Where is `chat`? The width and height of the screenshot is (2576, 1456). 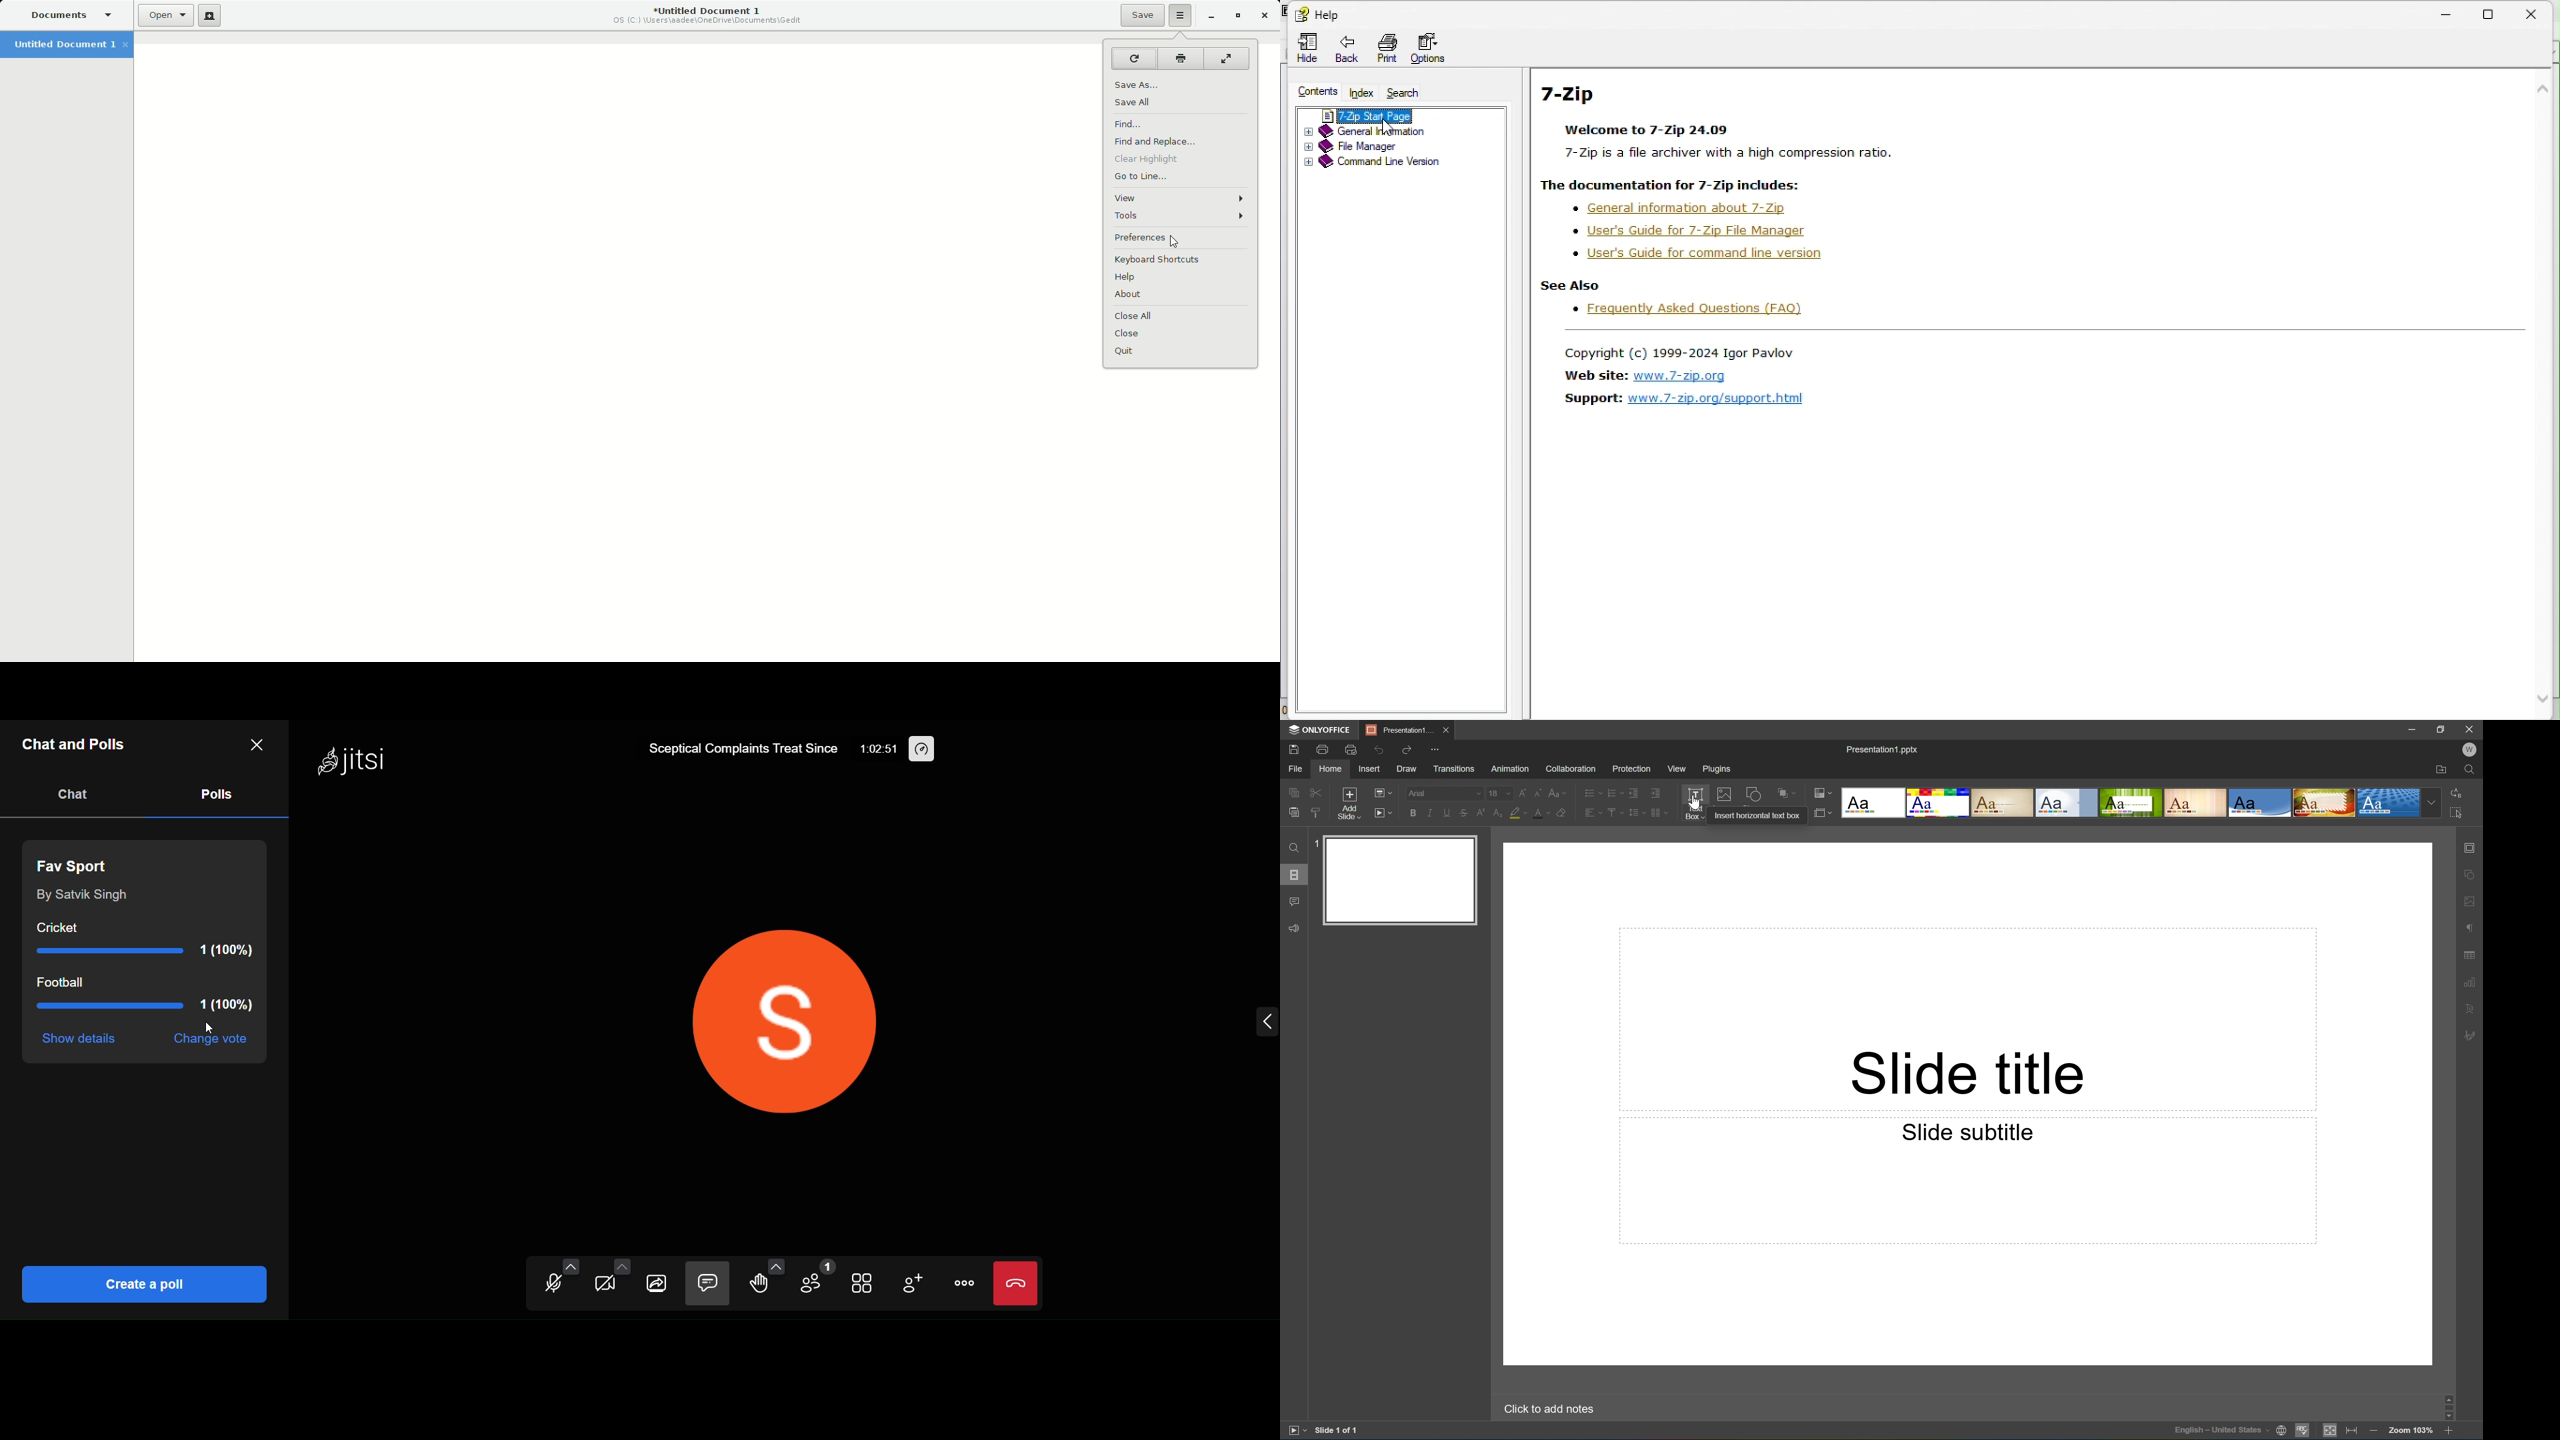 chat is located at coordinates (707, 1284).